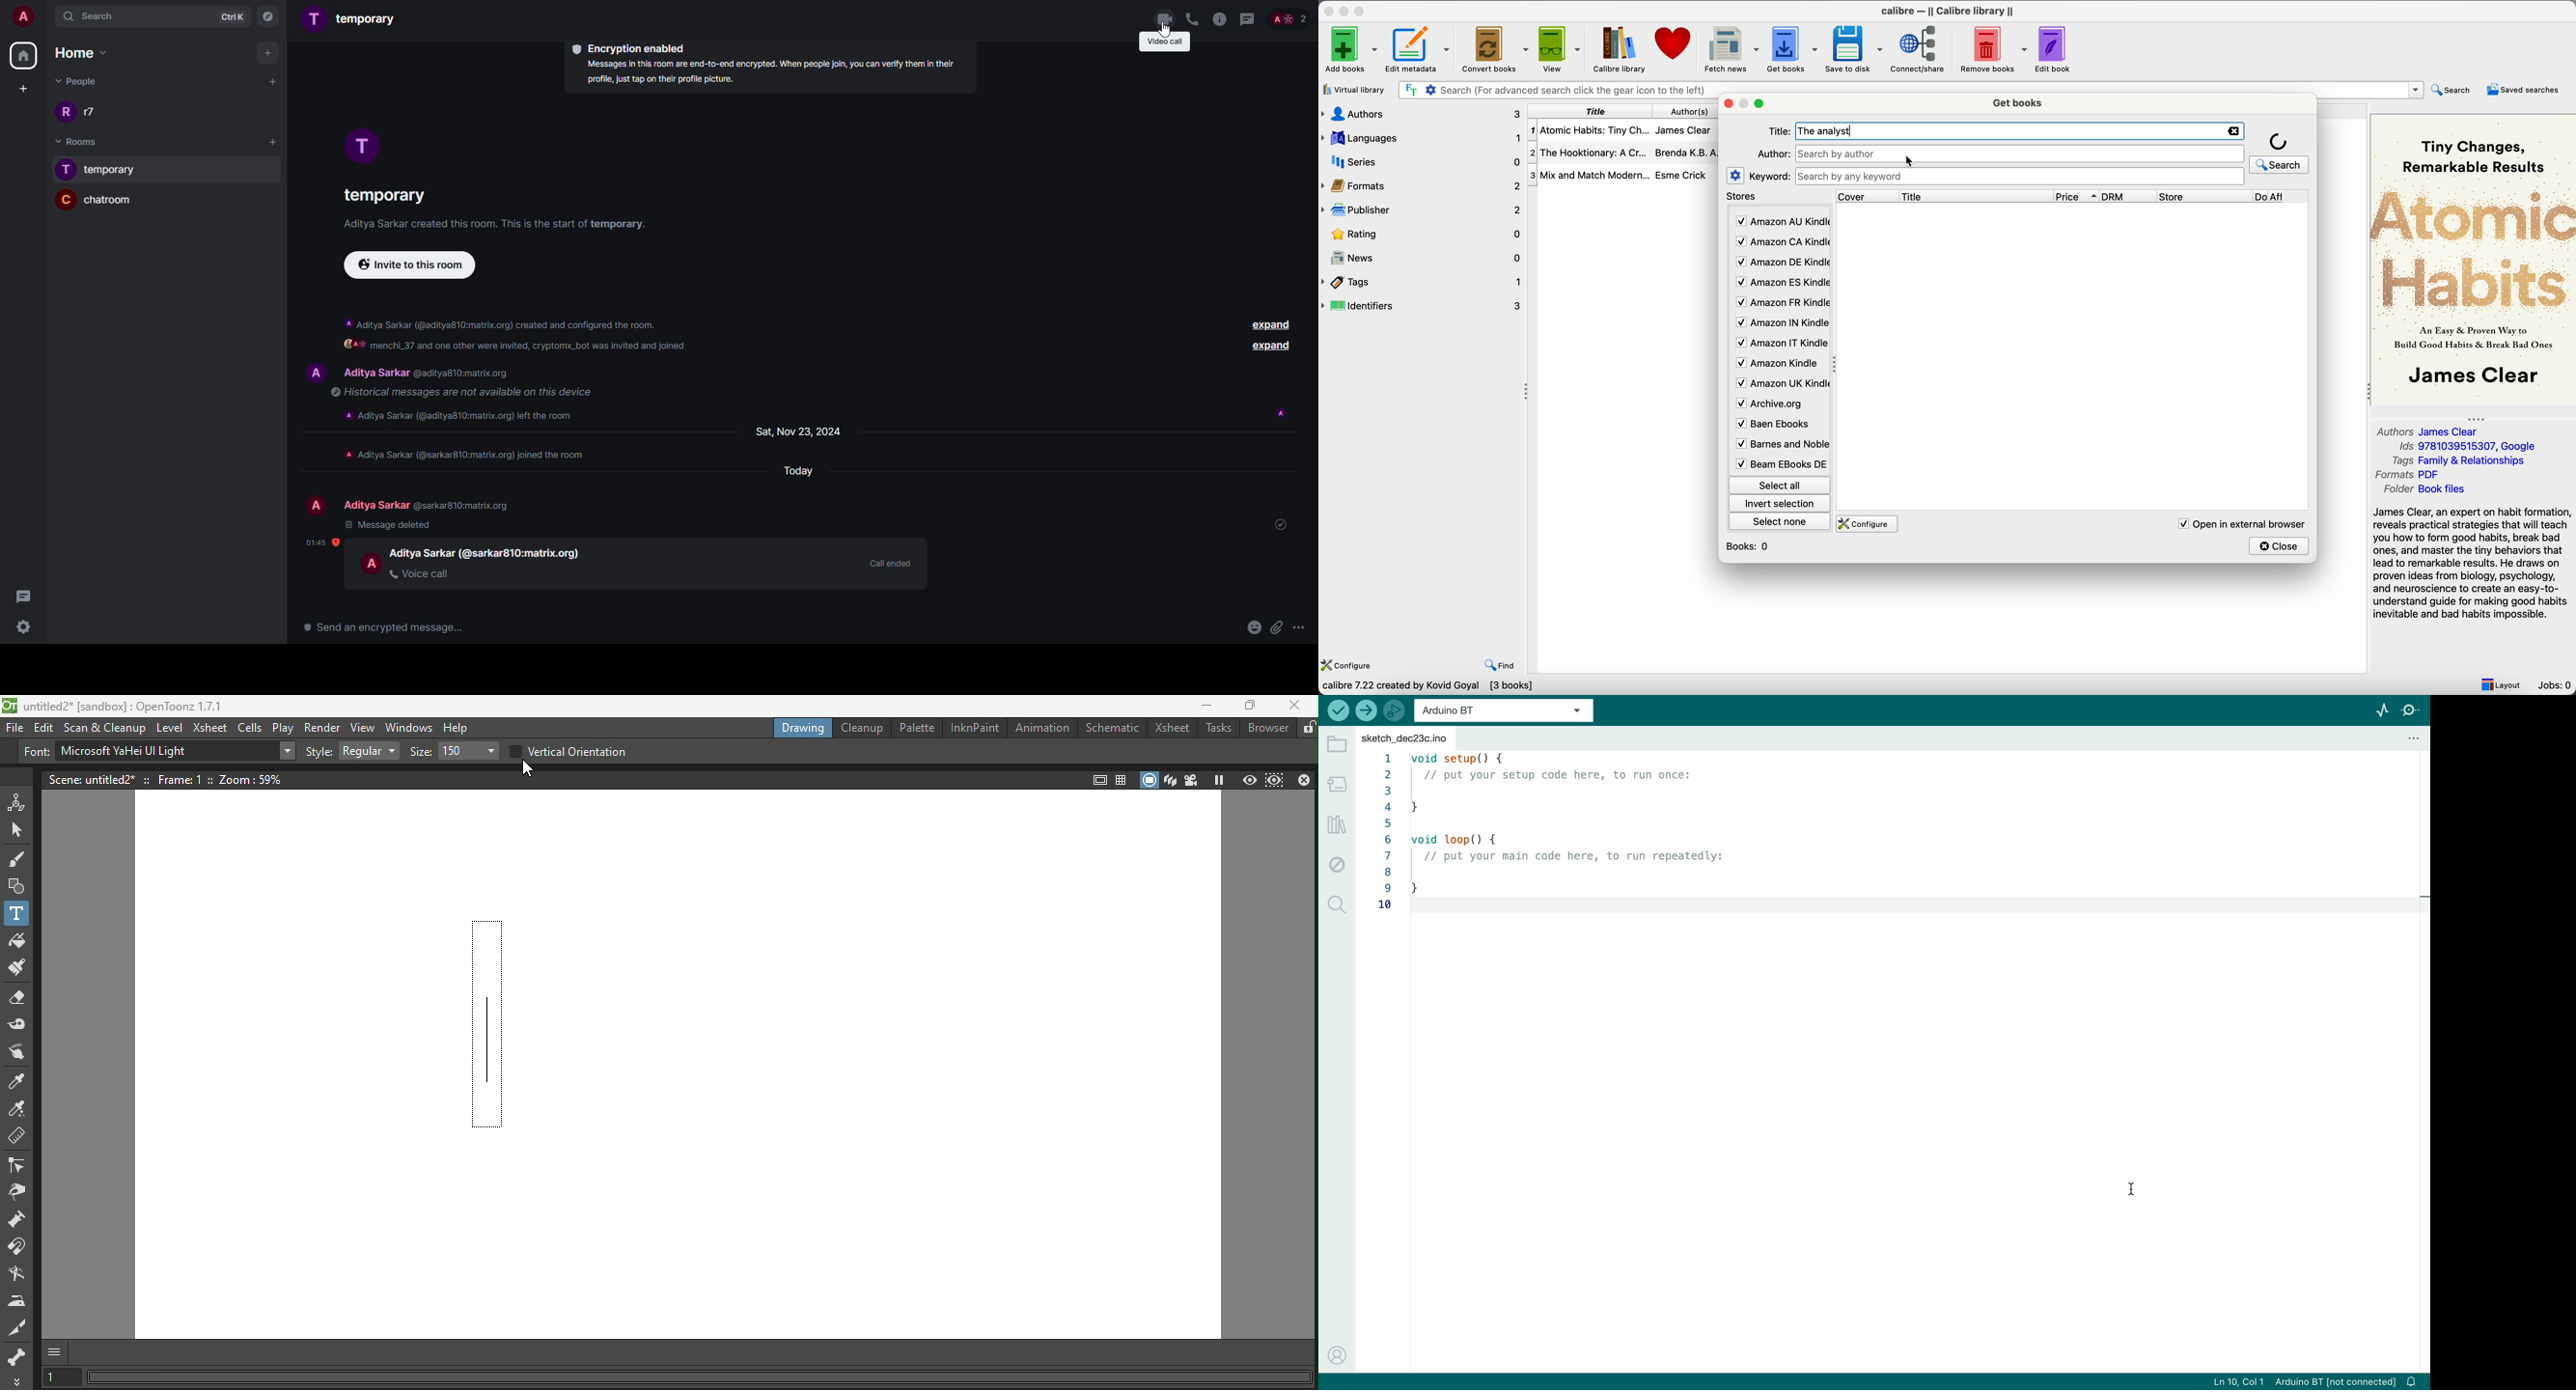 The image size is (2576, 1400). What do you see at coordinates (173, 730) in the screenshot?
I see `Level` at bounding box center [173, 730].